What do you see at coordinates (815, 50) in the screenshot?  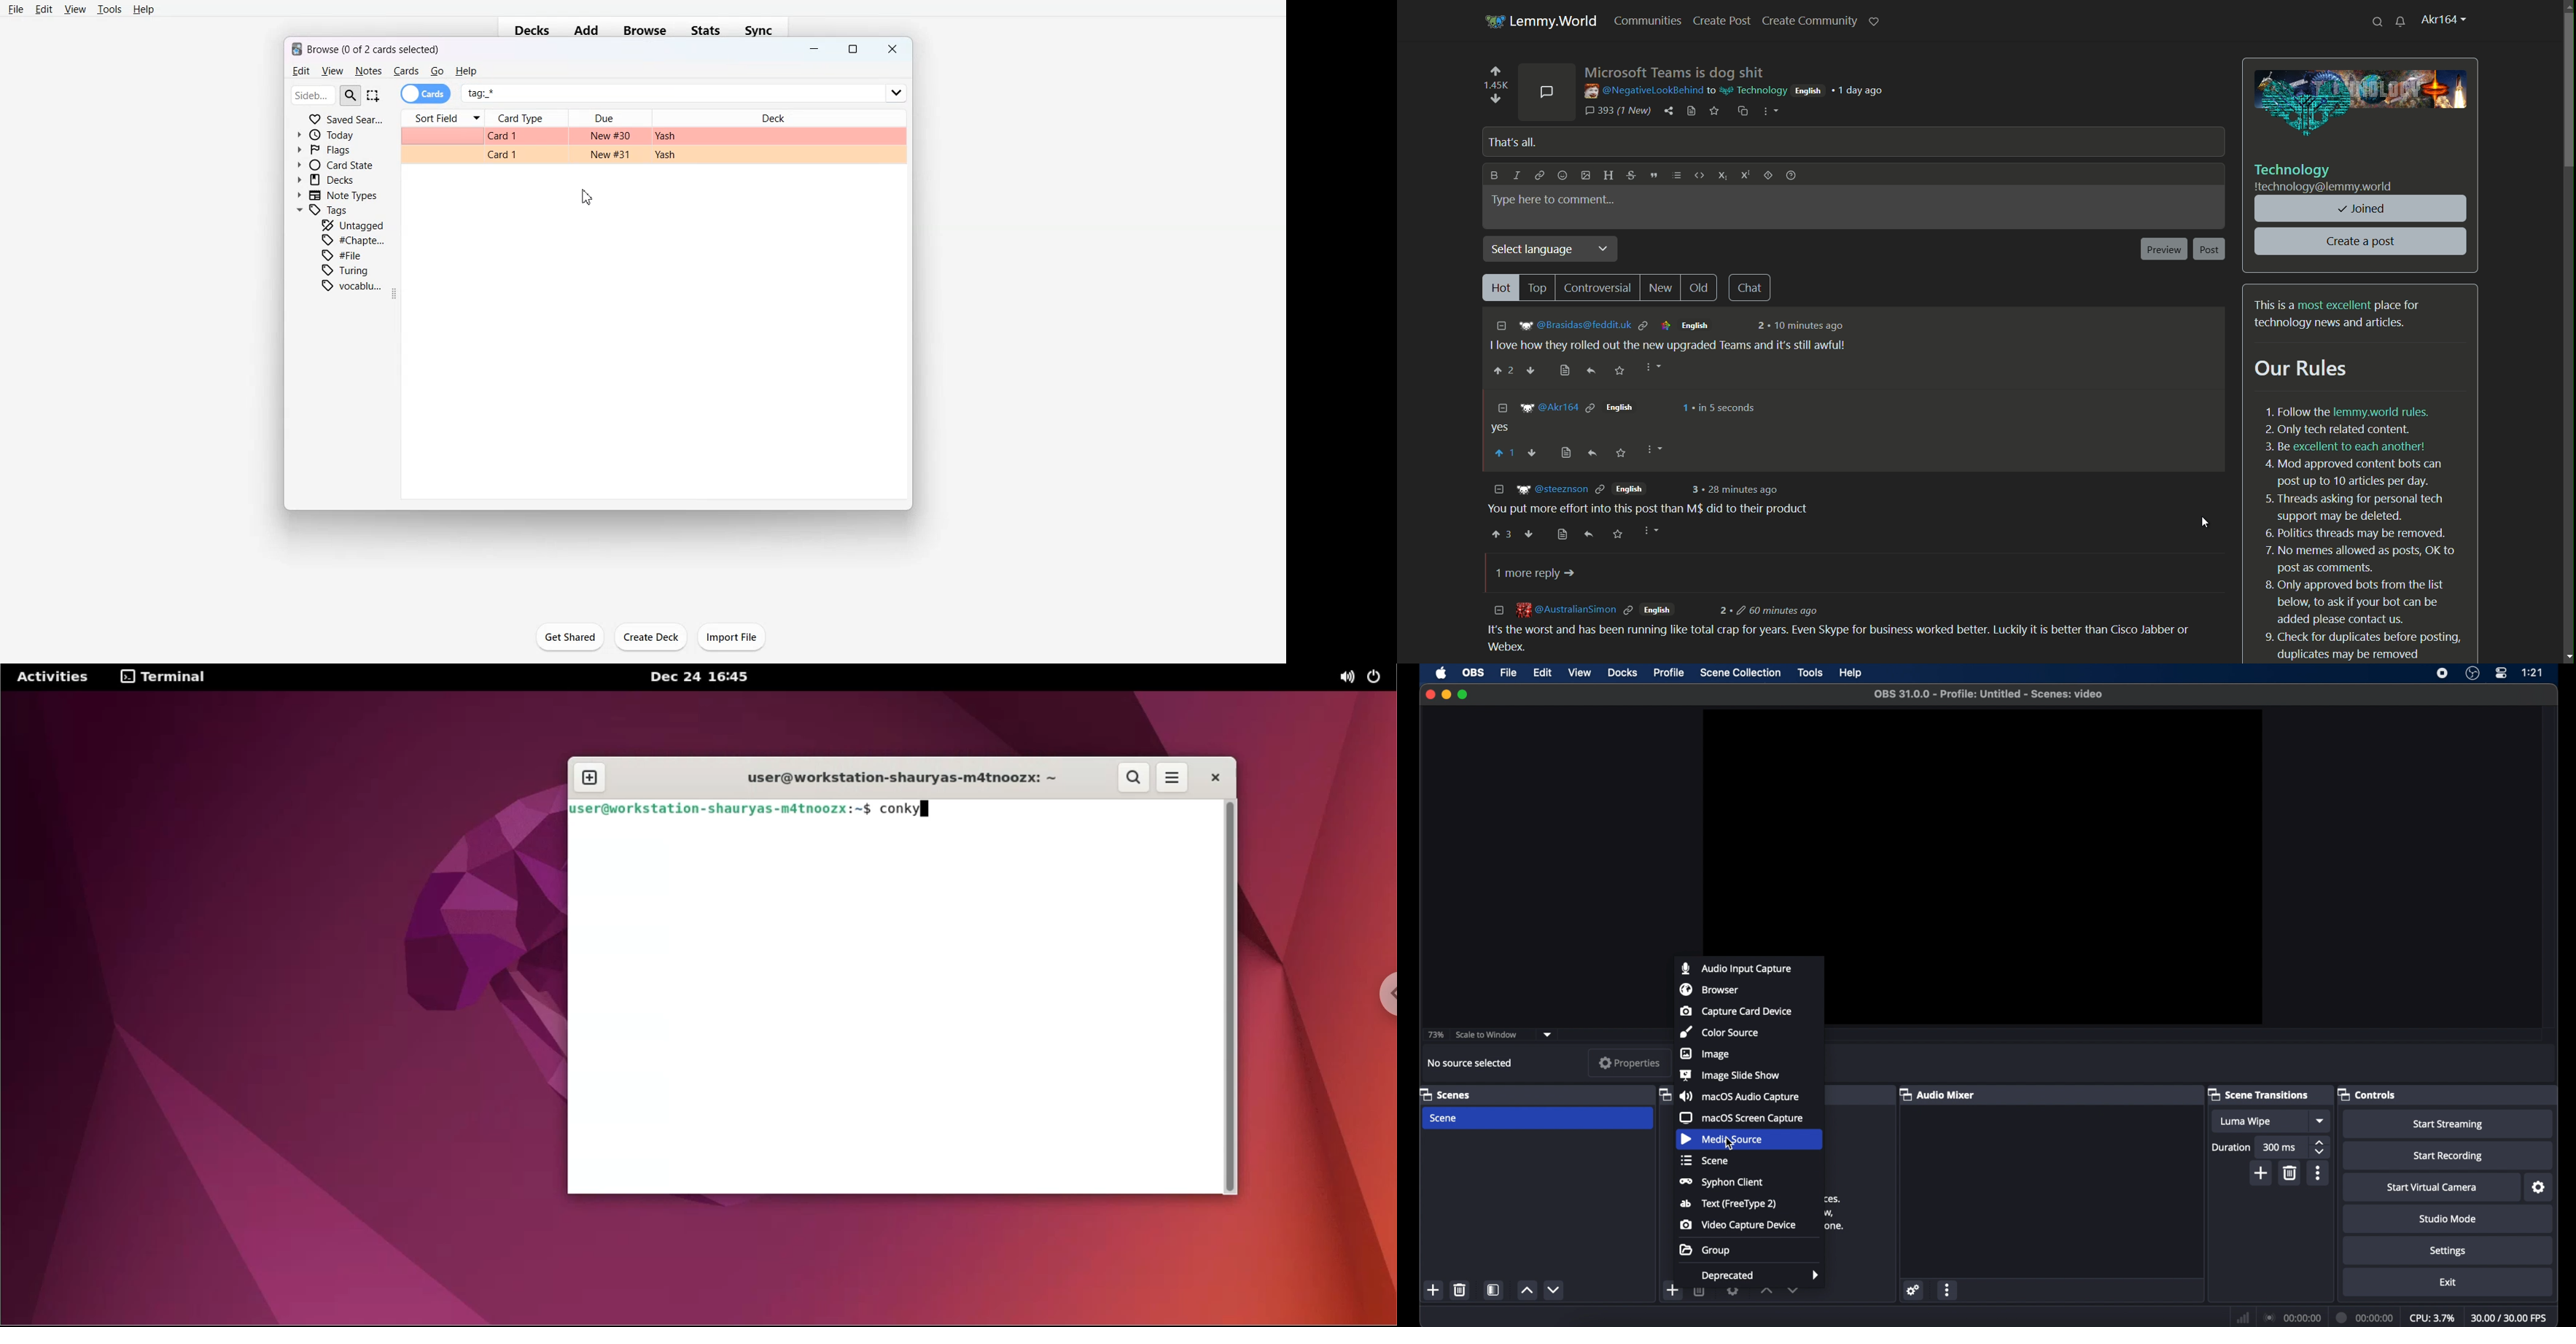 I see `Minimize` at bounding box center [815, 50].